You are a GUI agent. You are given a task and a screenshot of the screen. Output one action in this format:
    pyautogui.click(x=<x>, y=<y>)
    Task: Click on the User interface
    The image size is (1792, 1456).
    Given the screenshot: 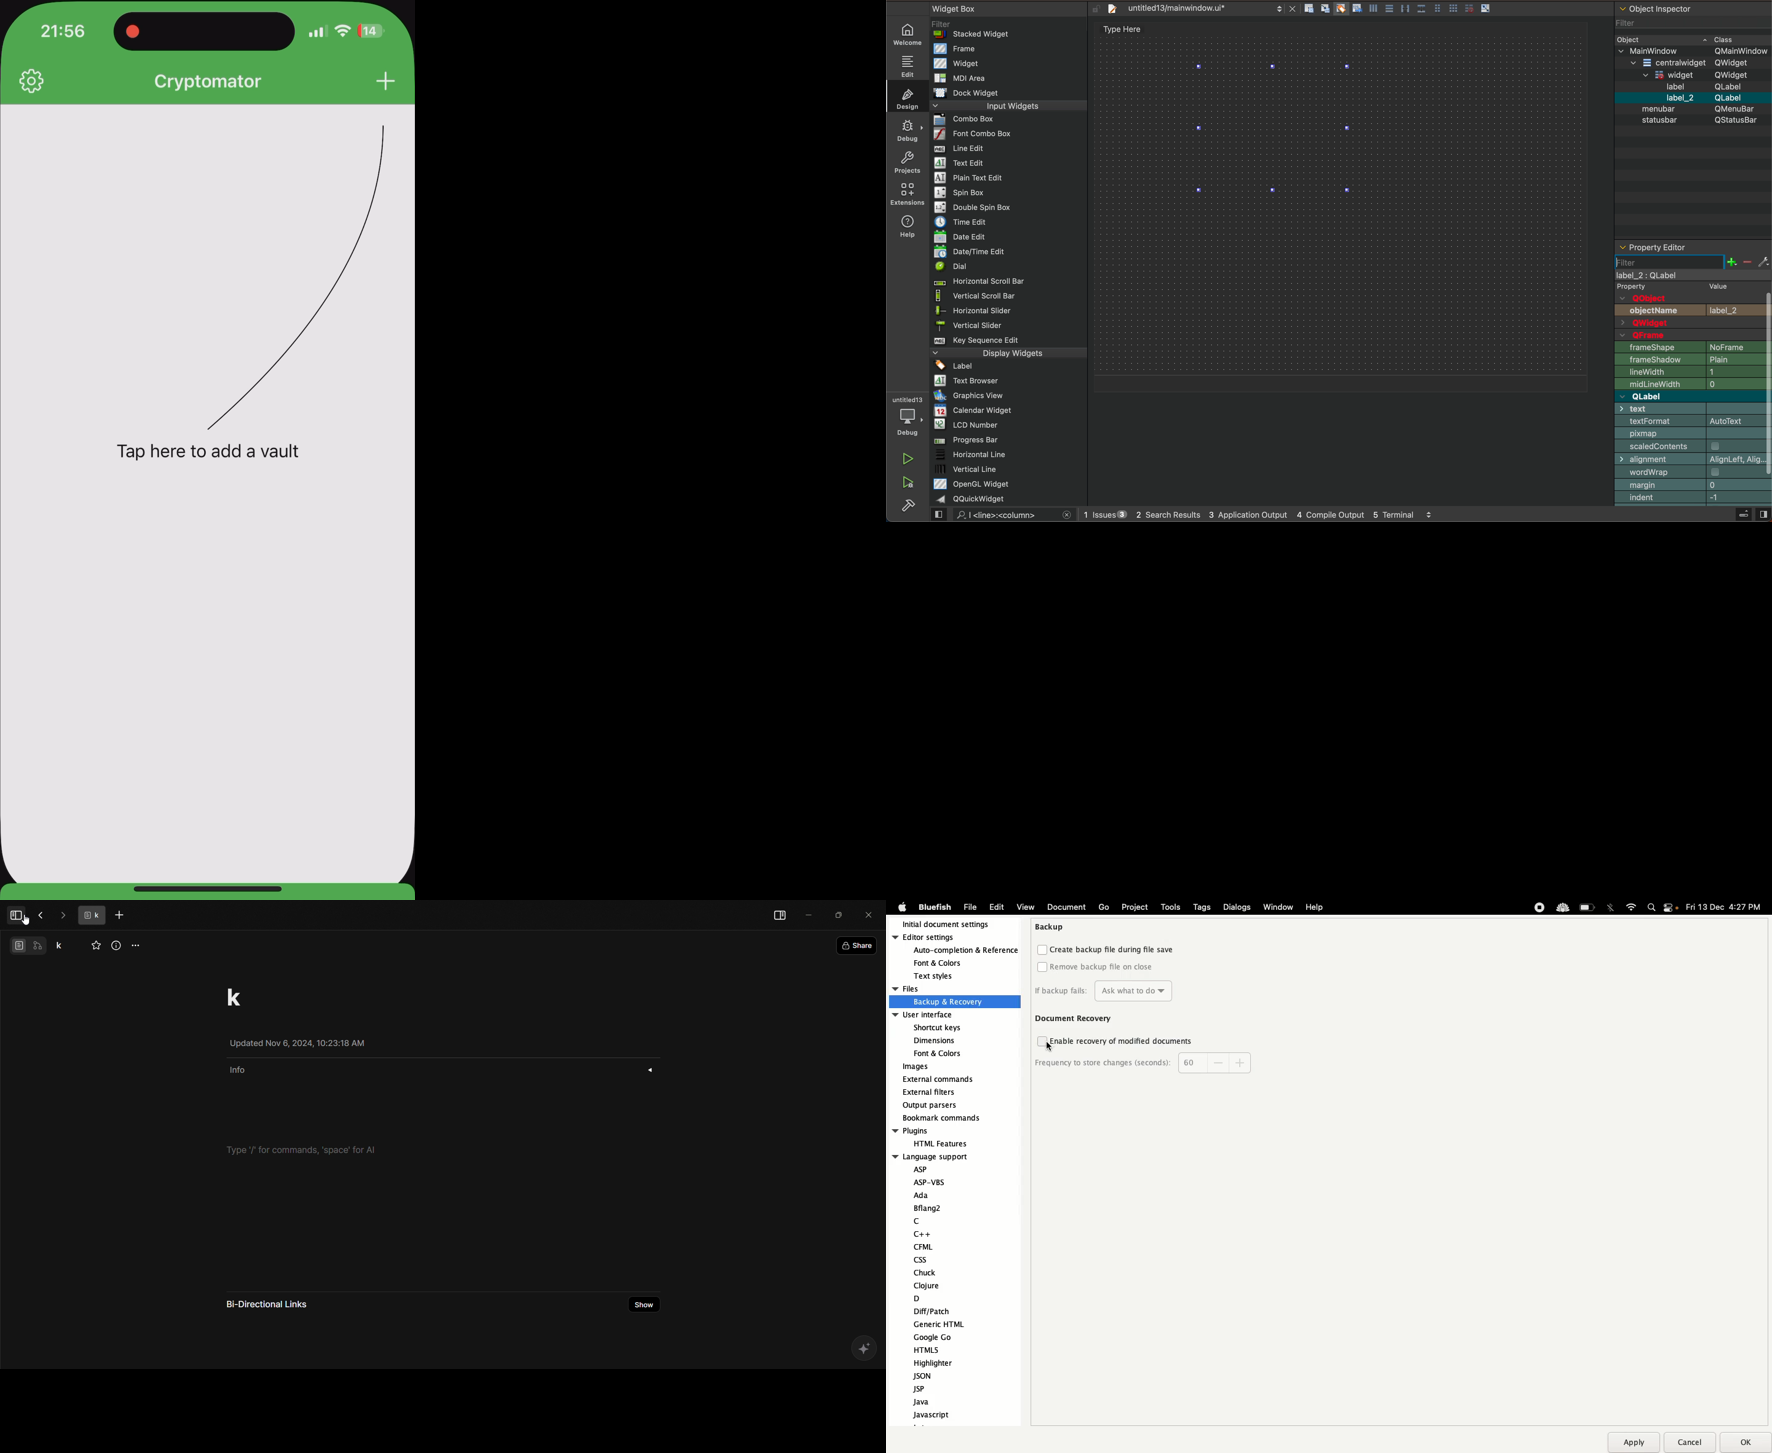 What is the action you would take?
    pyautogui.click(x=937, y=1035)
    